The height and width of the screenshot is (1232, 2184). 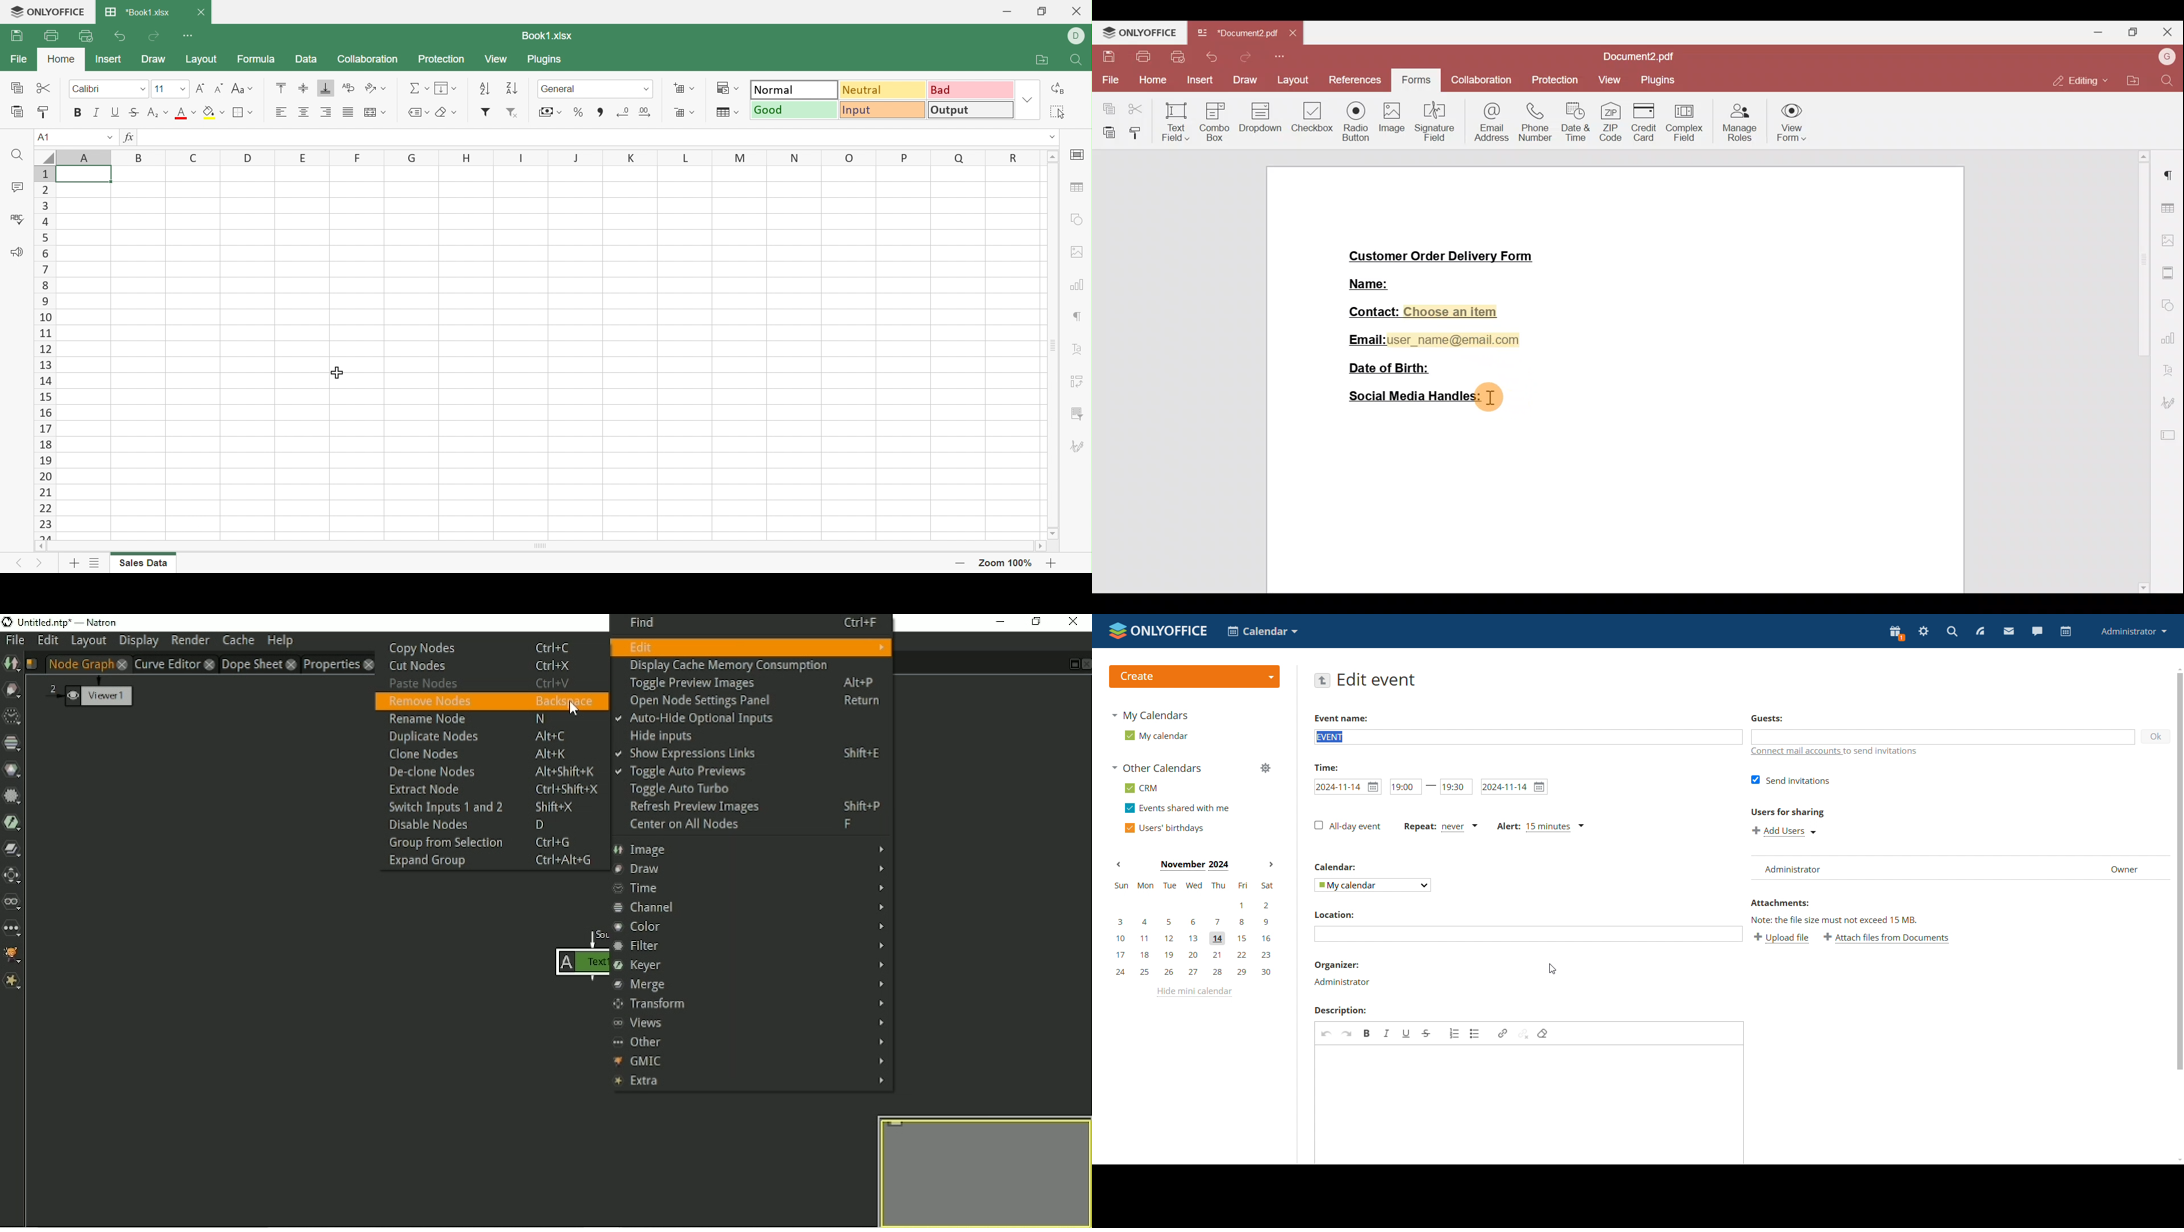 What do you see at coordinates (1280, 57) in the screenshot?
I see `Customize quick access toolbar` at bounding box center [1280, 57].